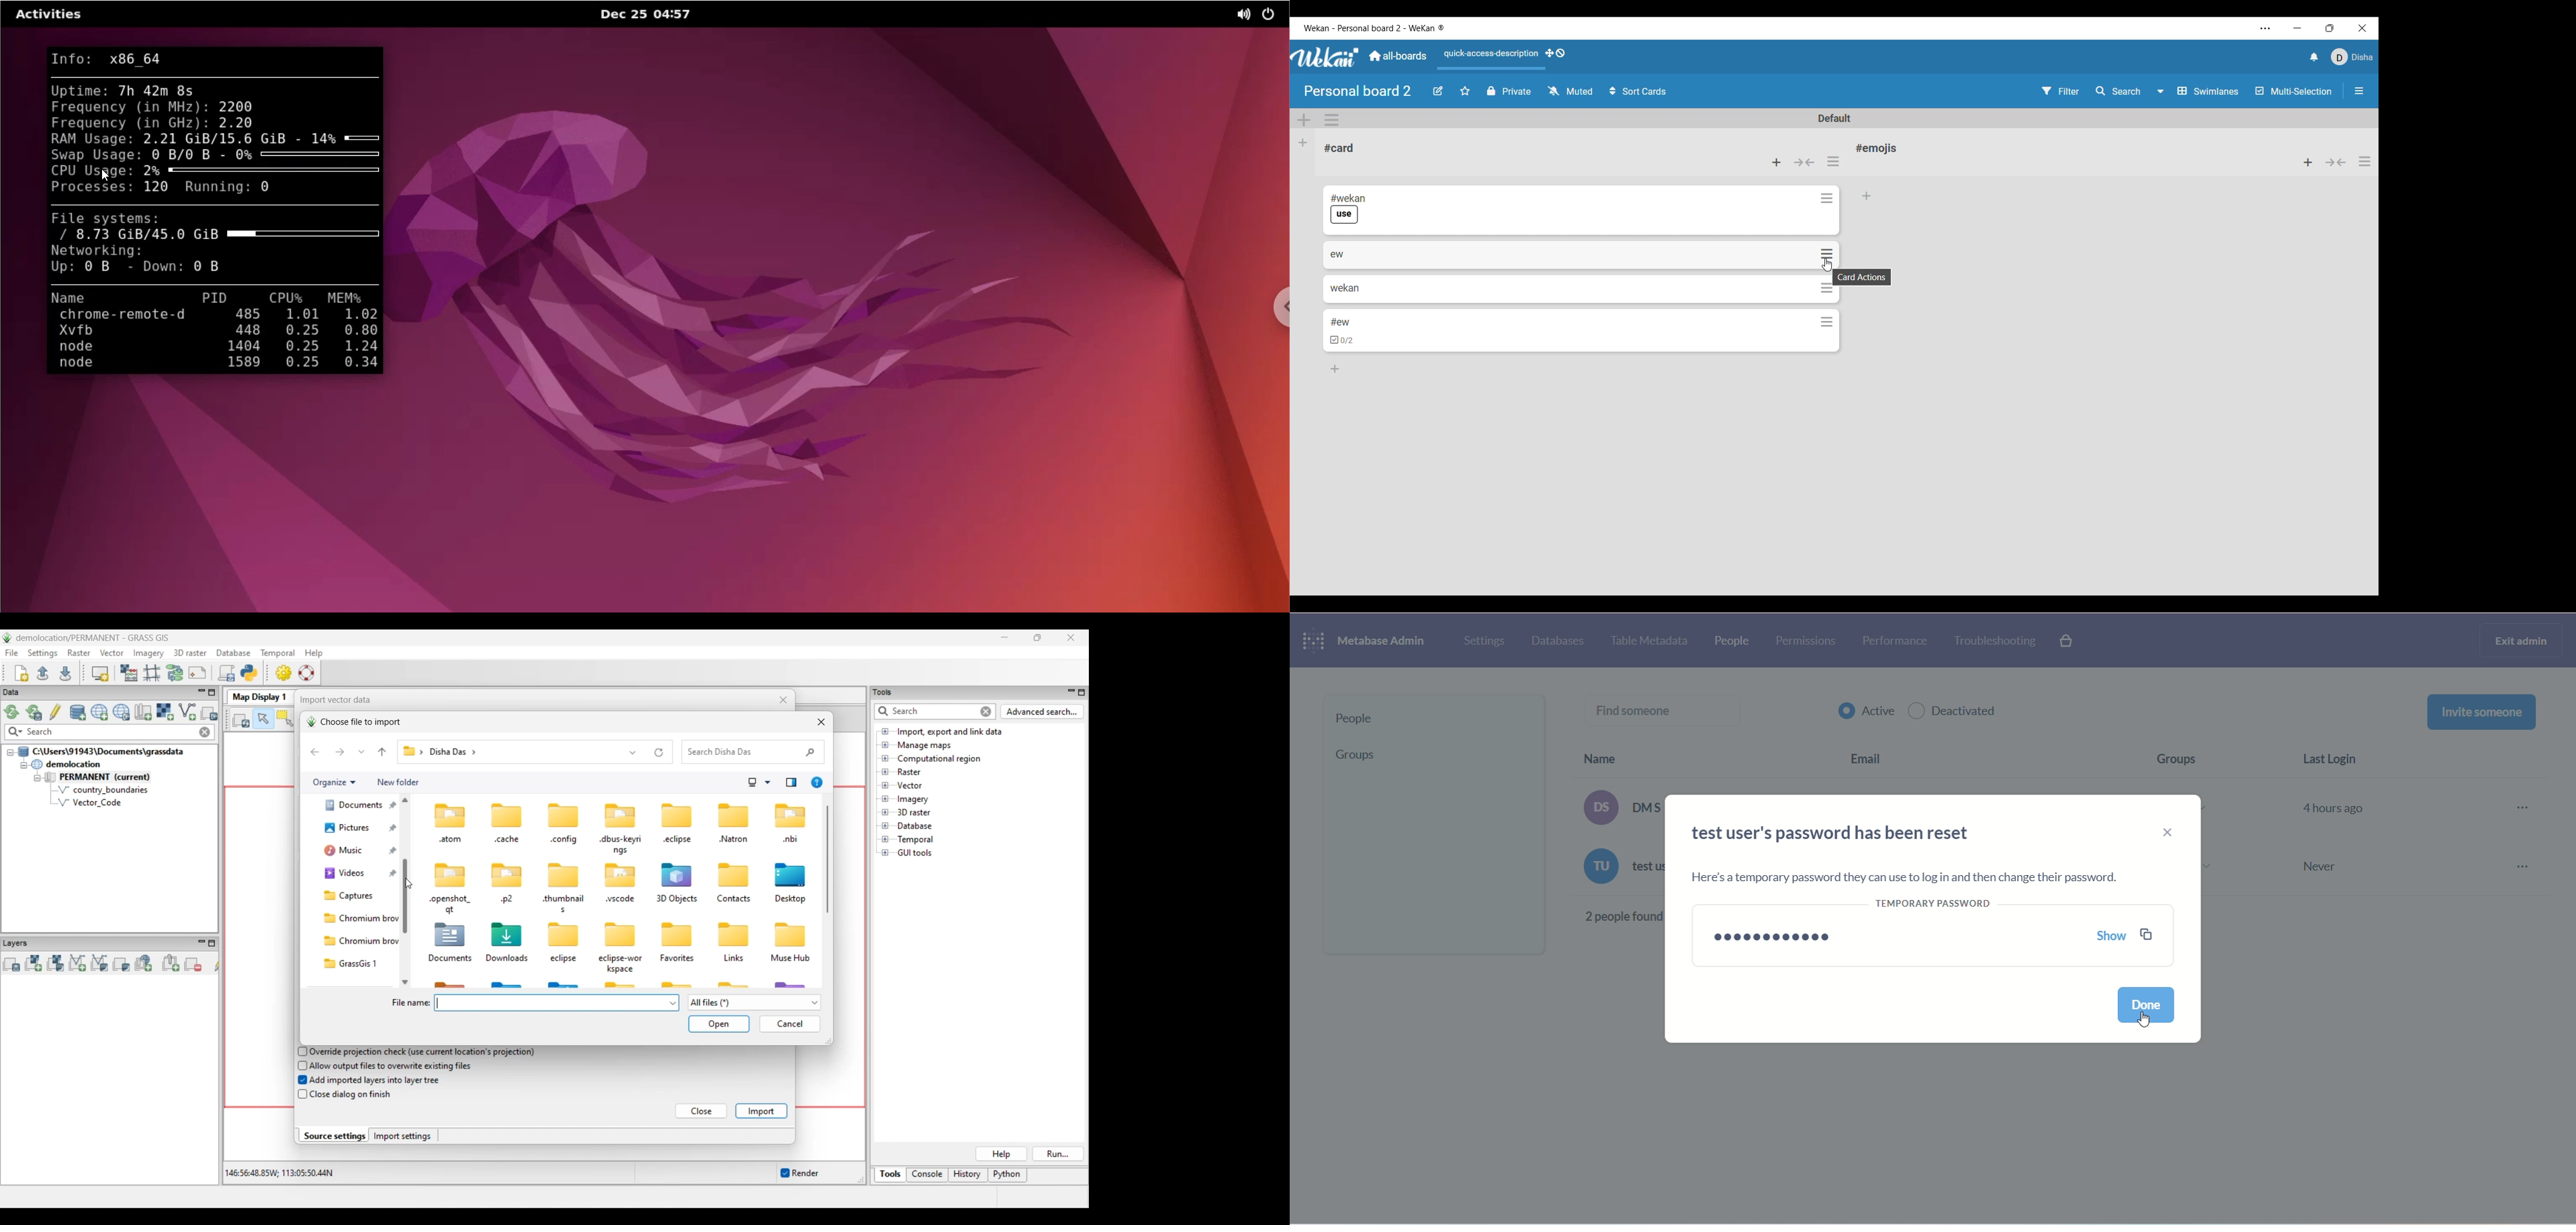 Image resolution: width=2576 pixels, height=1232 pixels. I want to click on Search, so click(2117, 90).